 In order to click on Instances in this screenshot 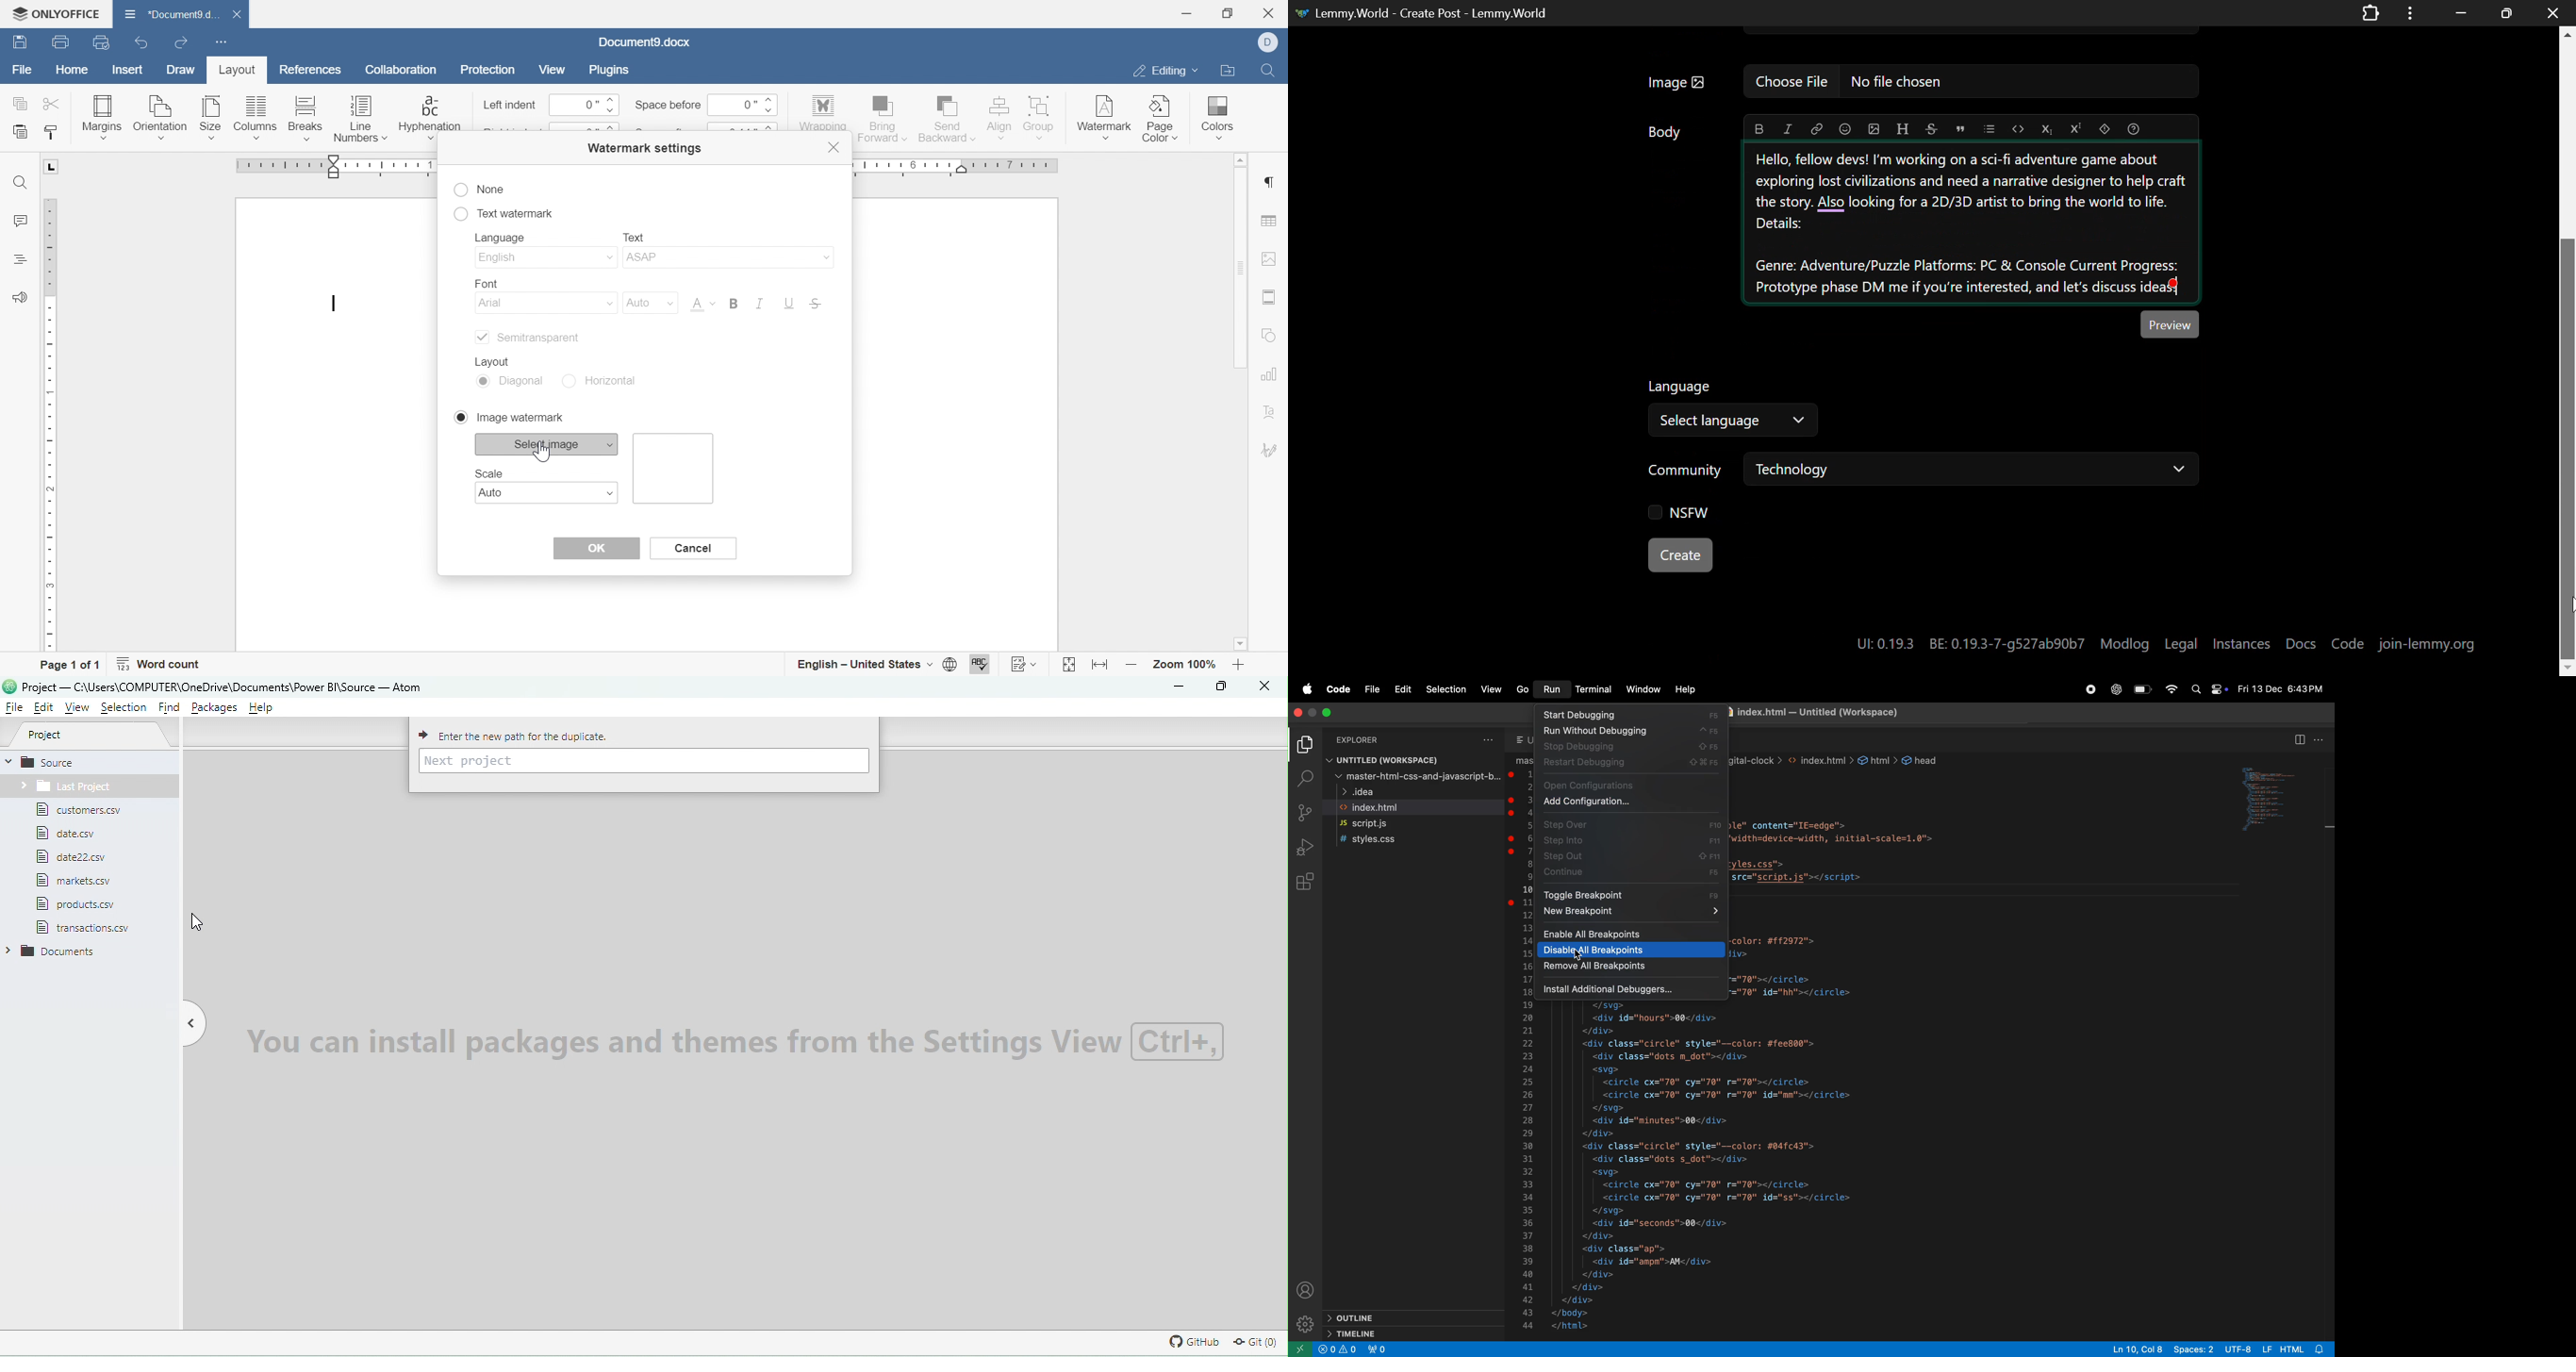, I will do `click(2243, 641)`.